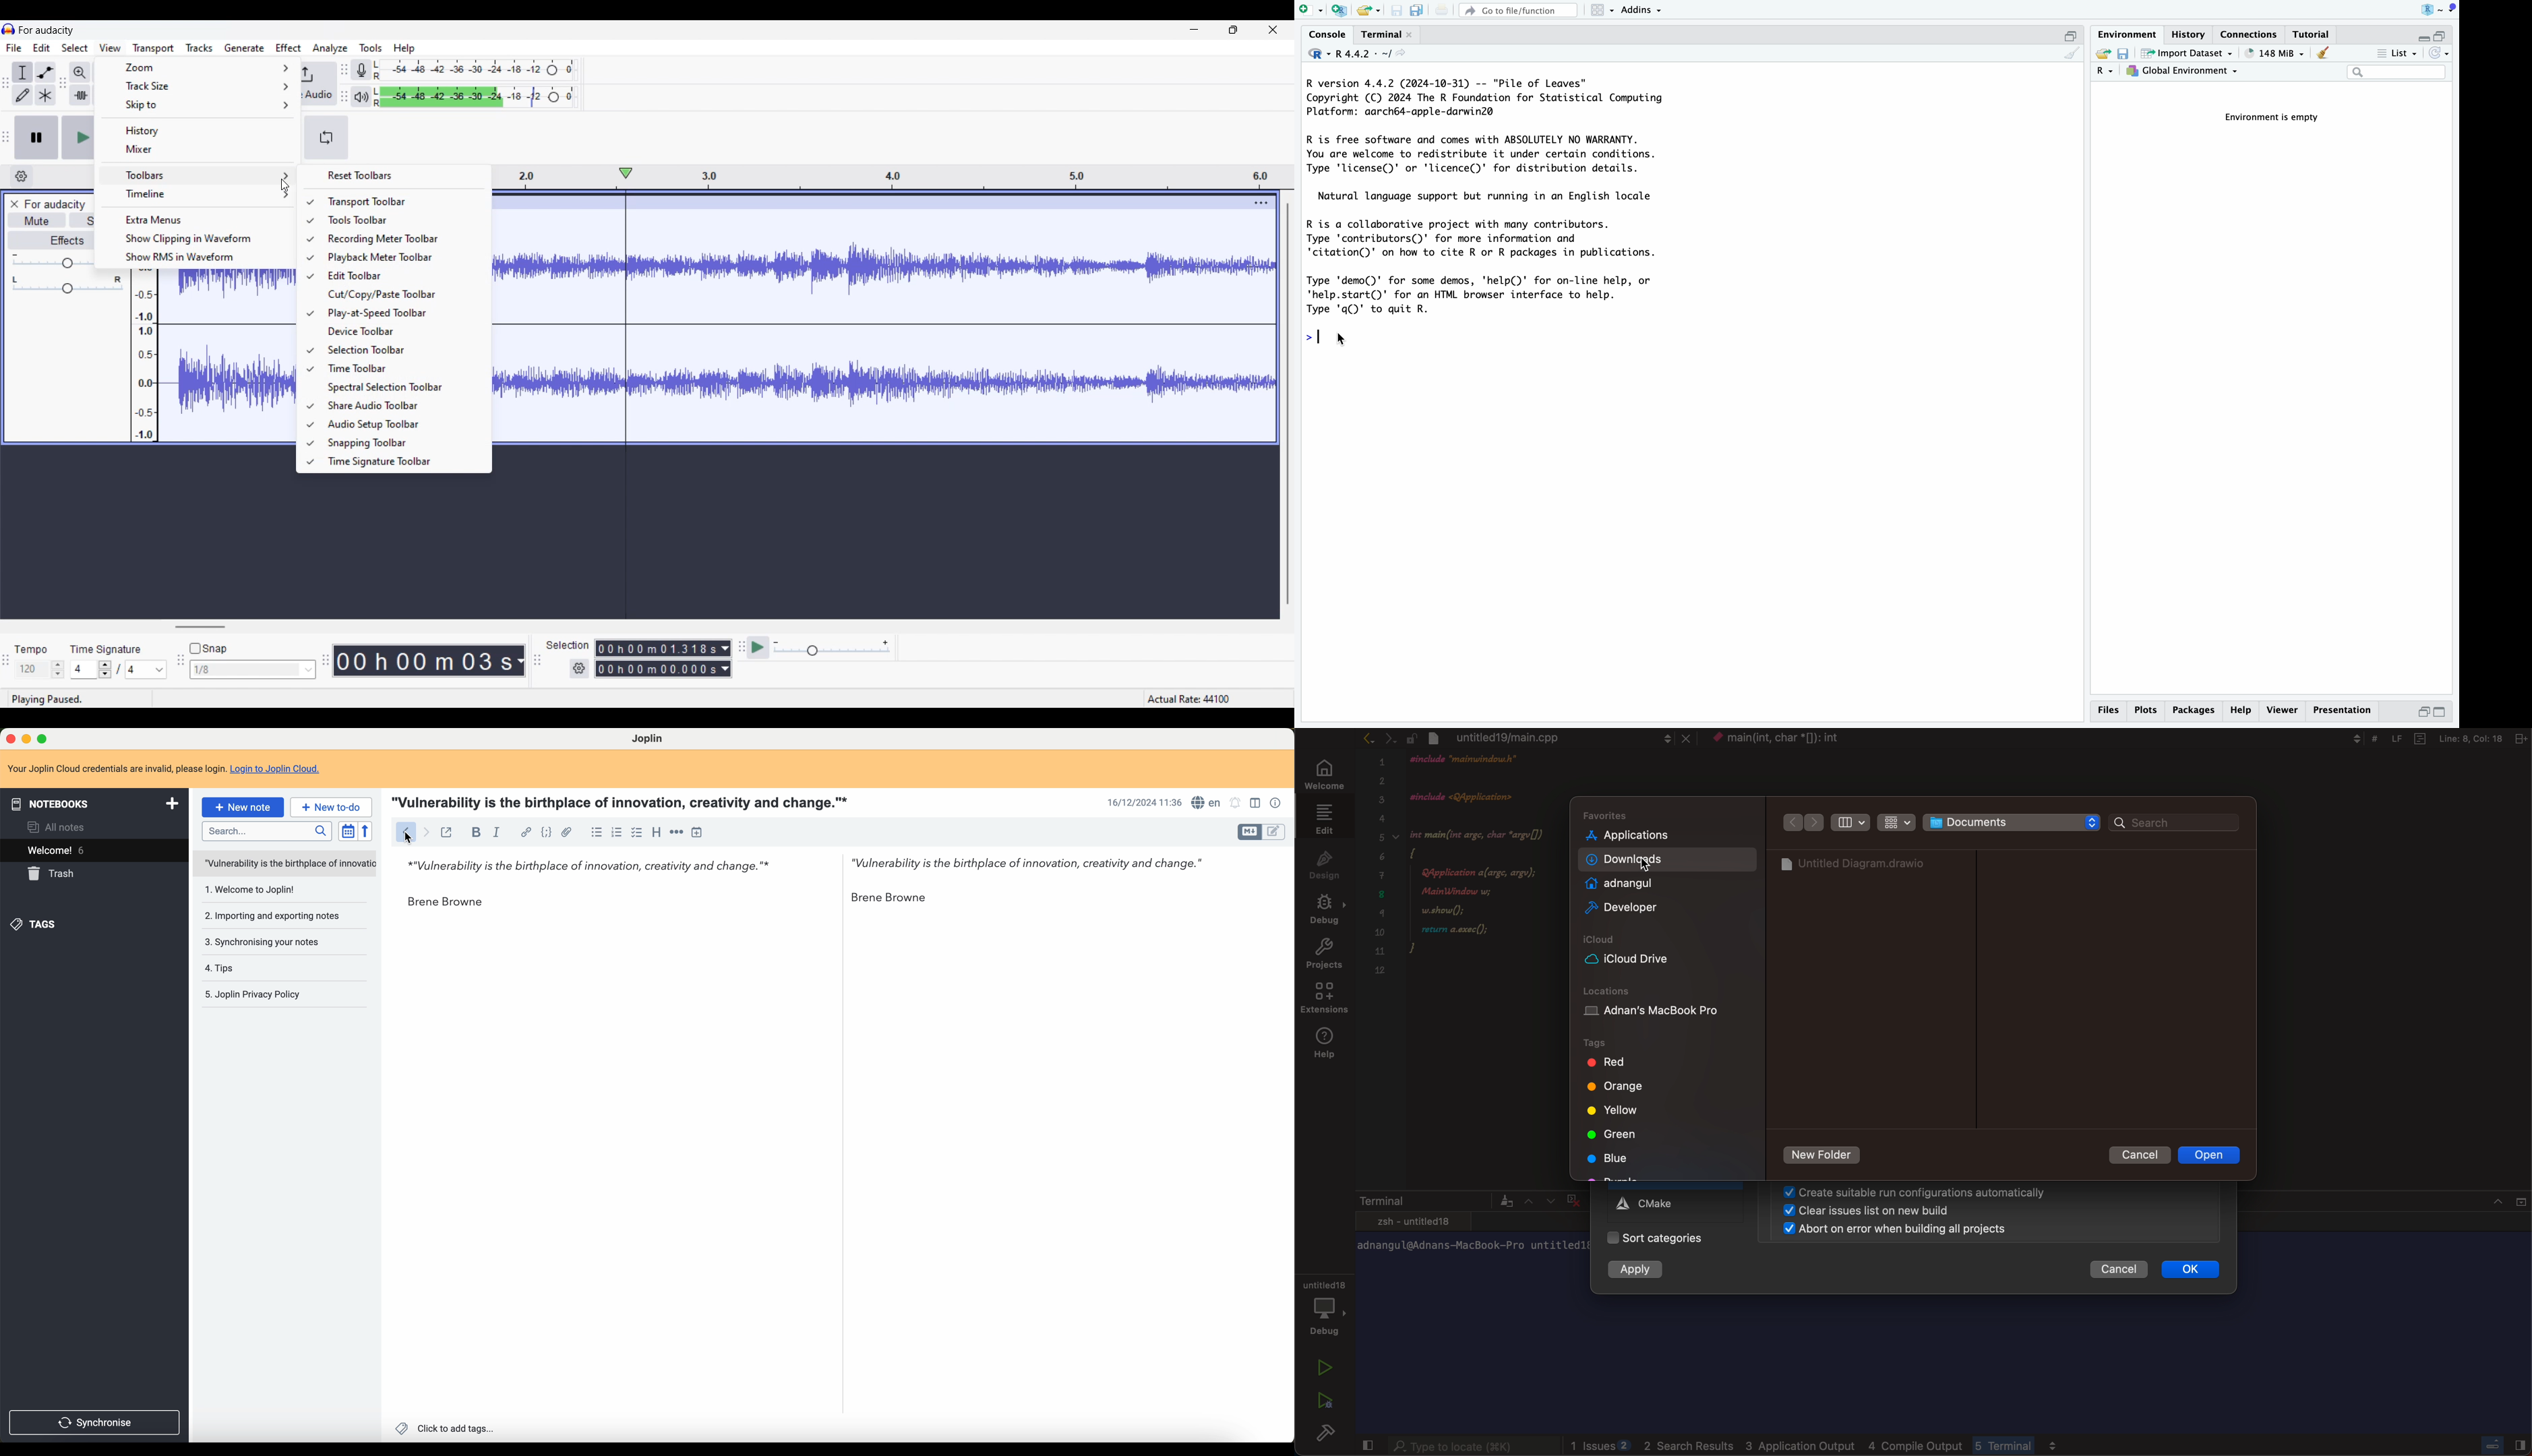  Describe the element at coordinates (2192, 33) in the screenshot. I see `history` at that location.